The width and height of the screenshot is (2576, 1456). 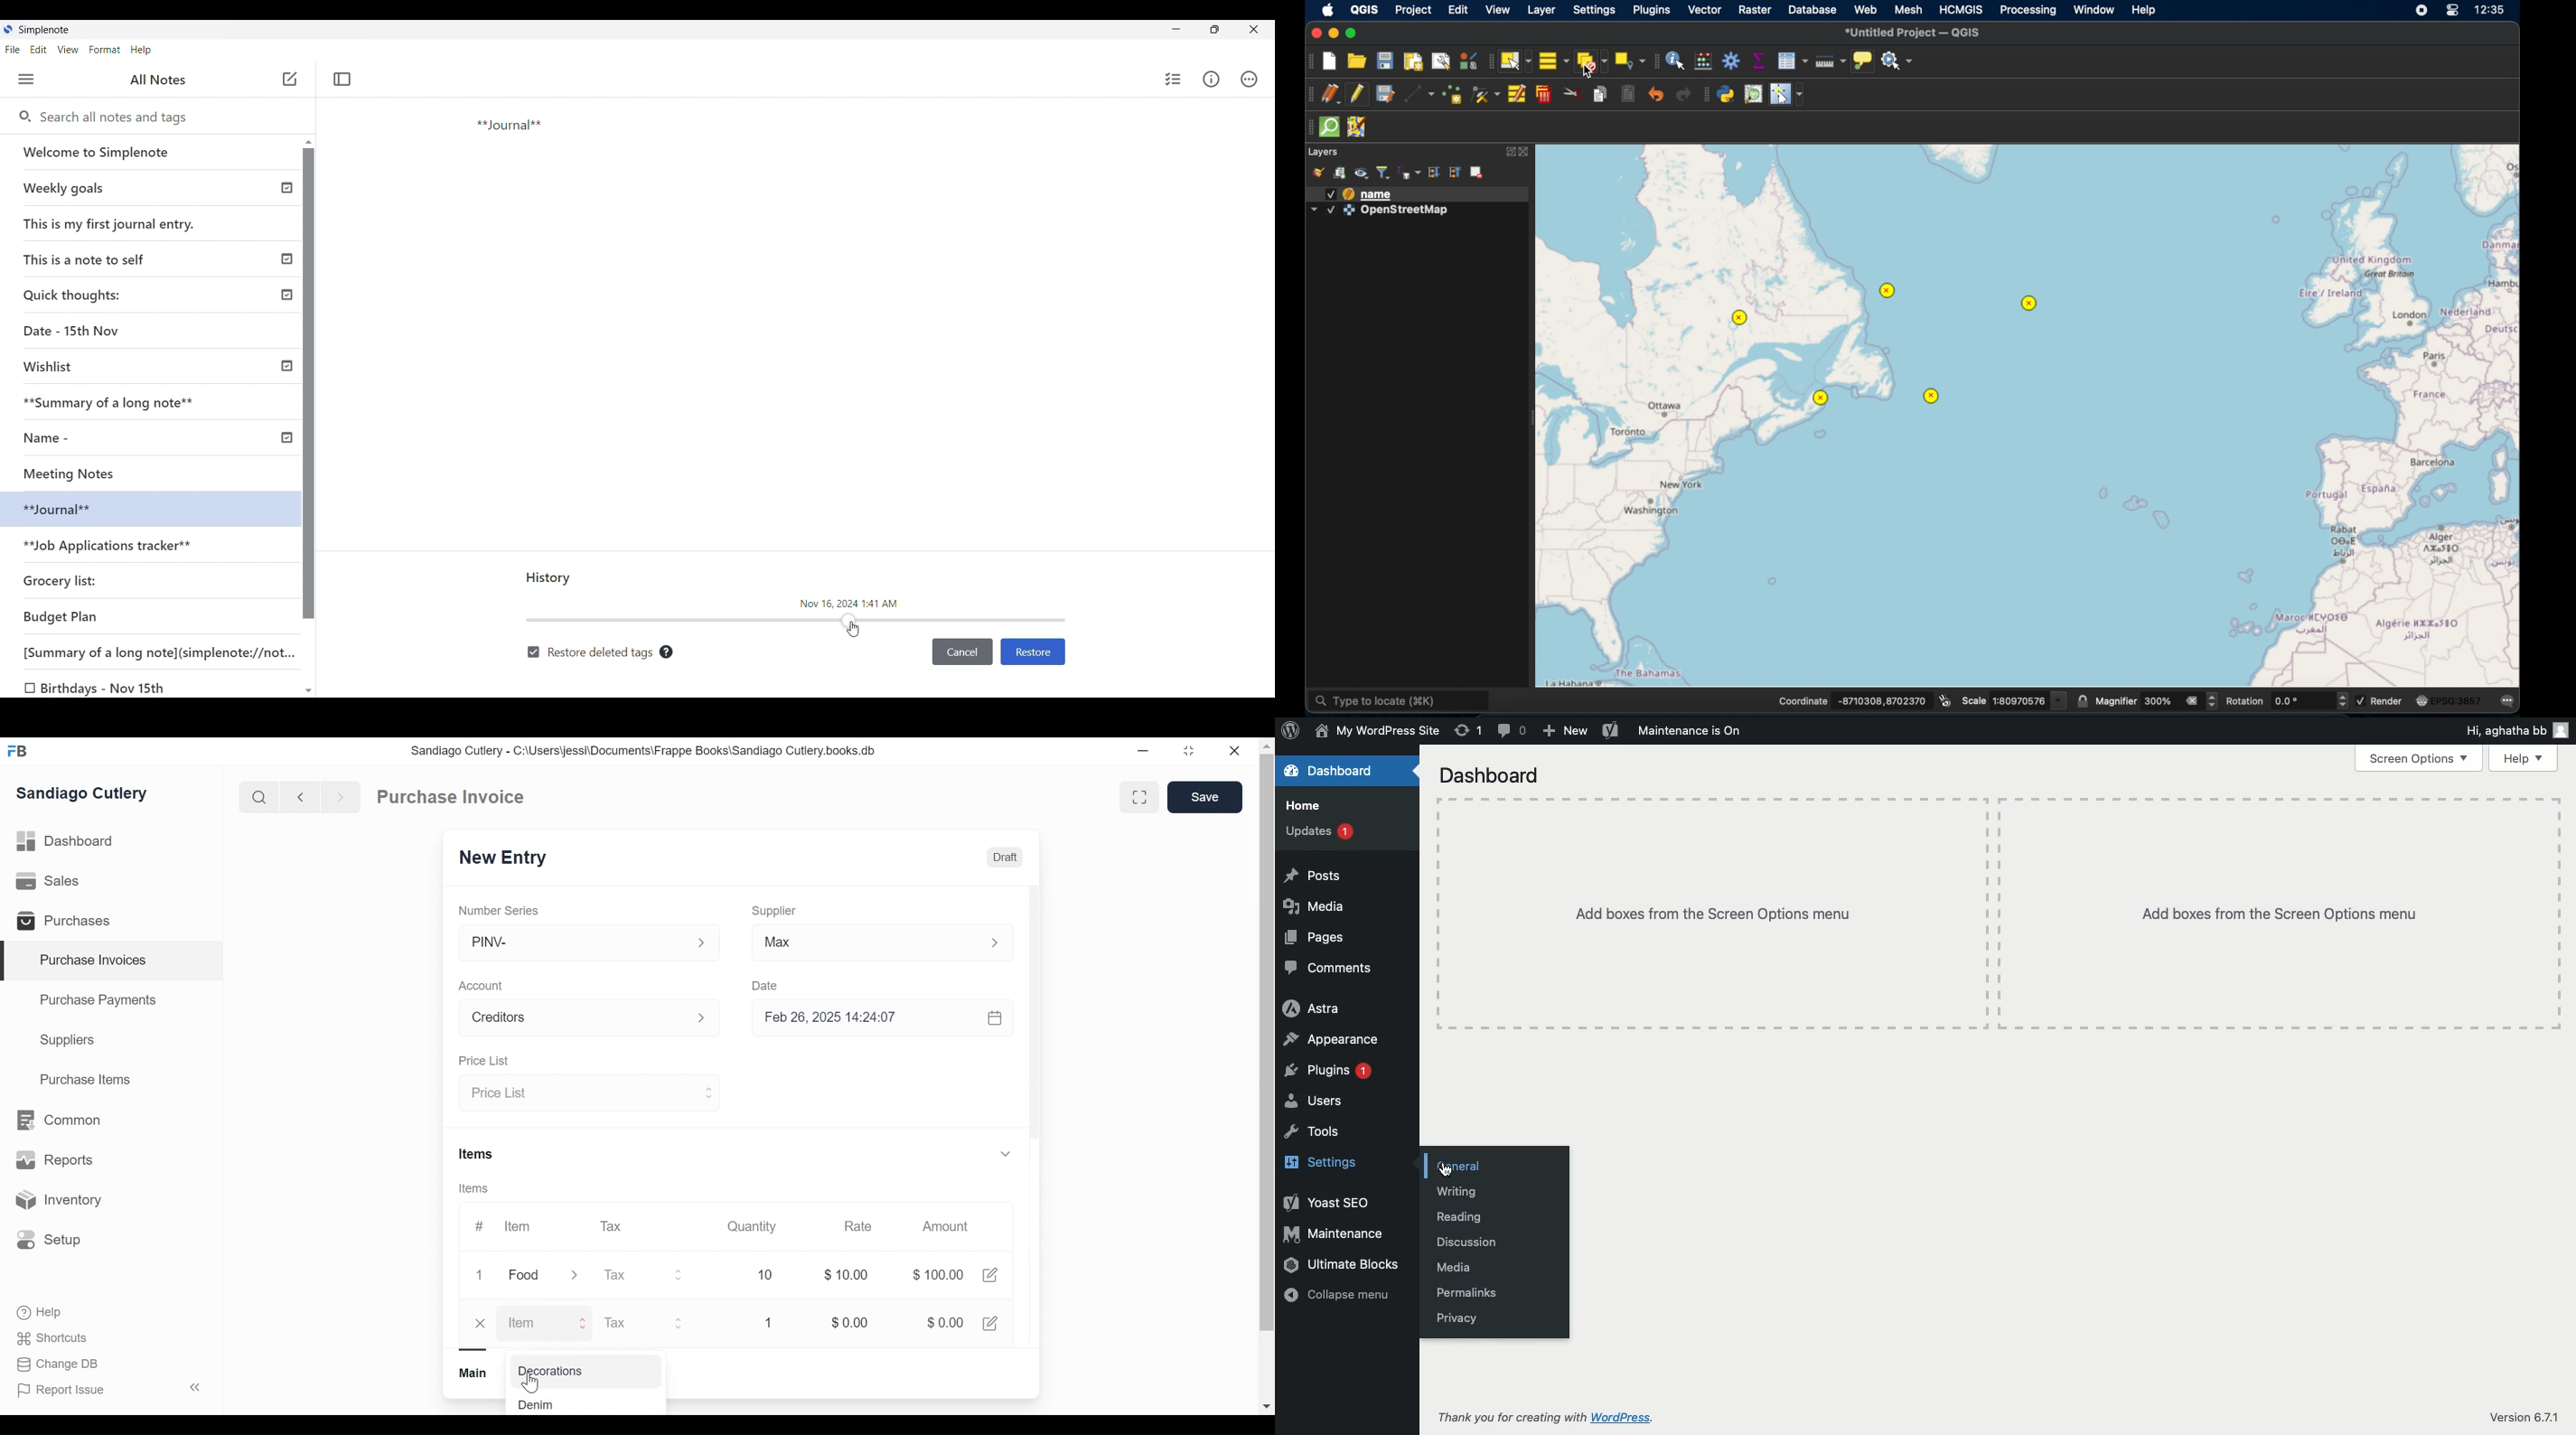 What do you see at coordinates (1792, 60) in the screenshot?
I see `open attributes toolbar` at bounding box center [1792, 60].